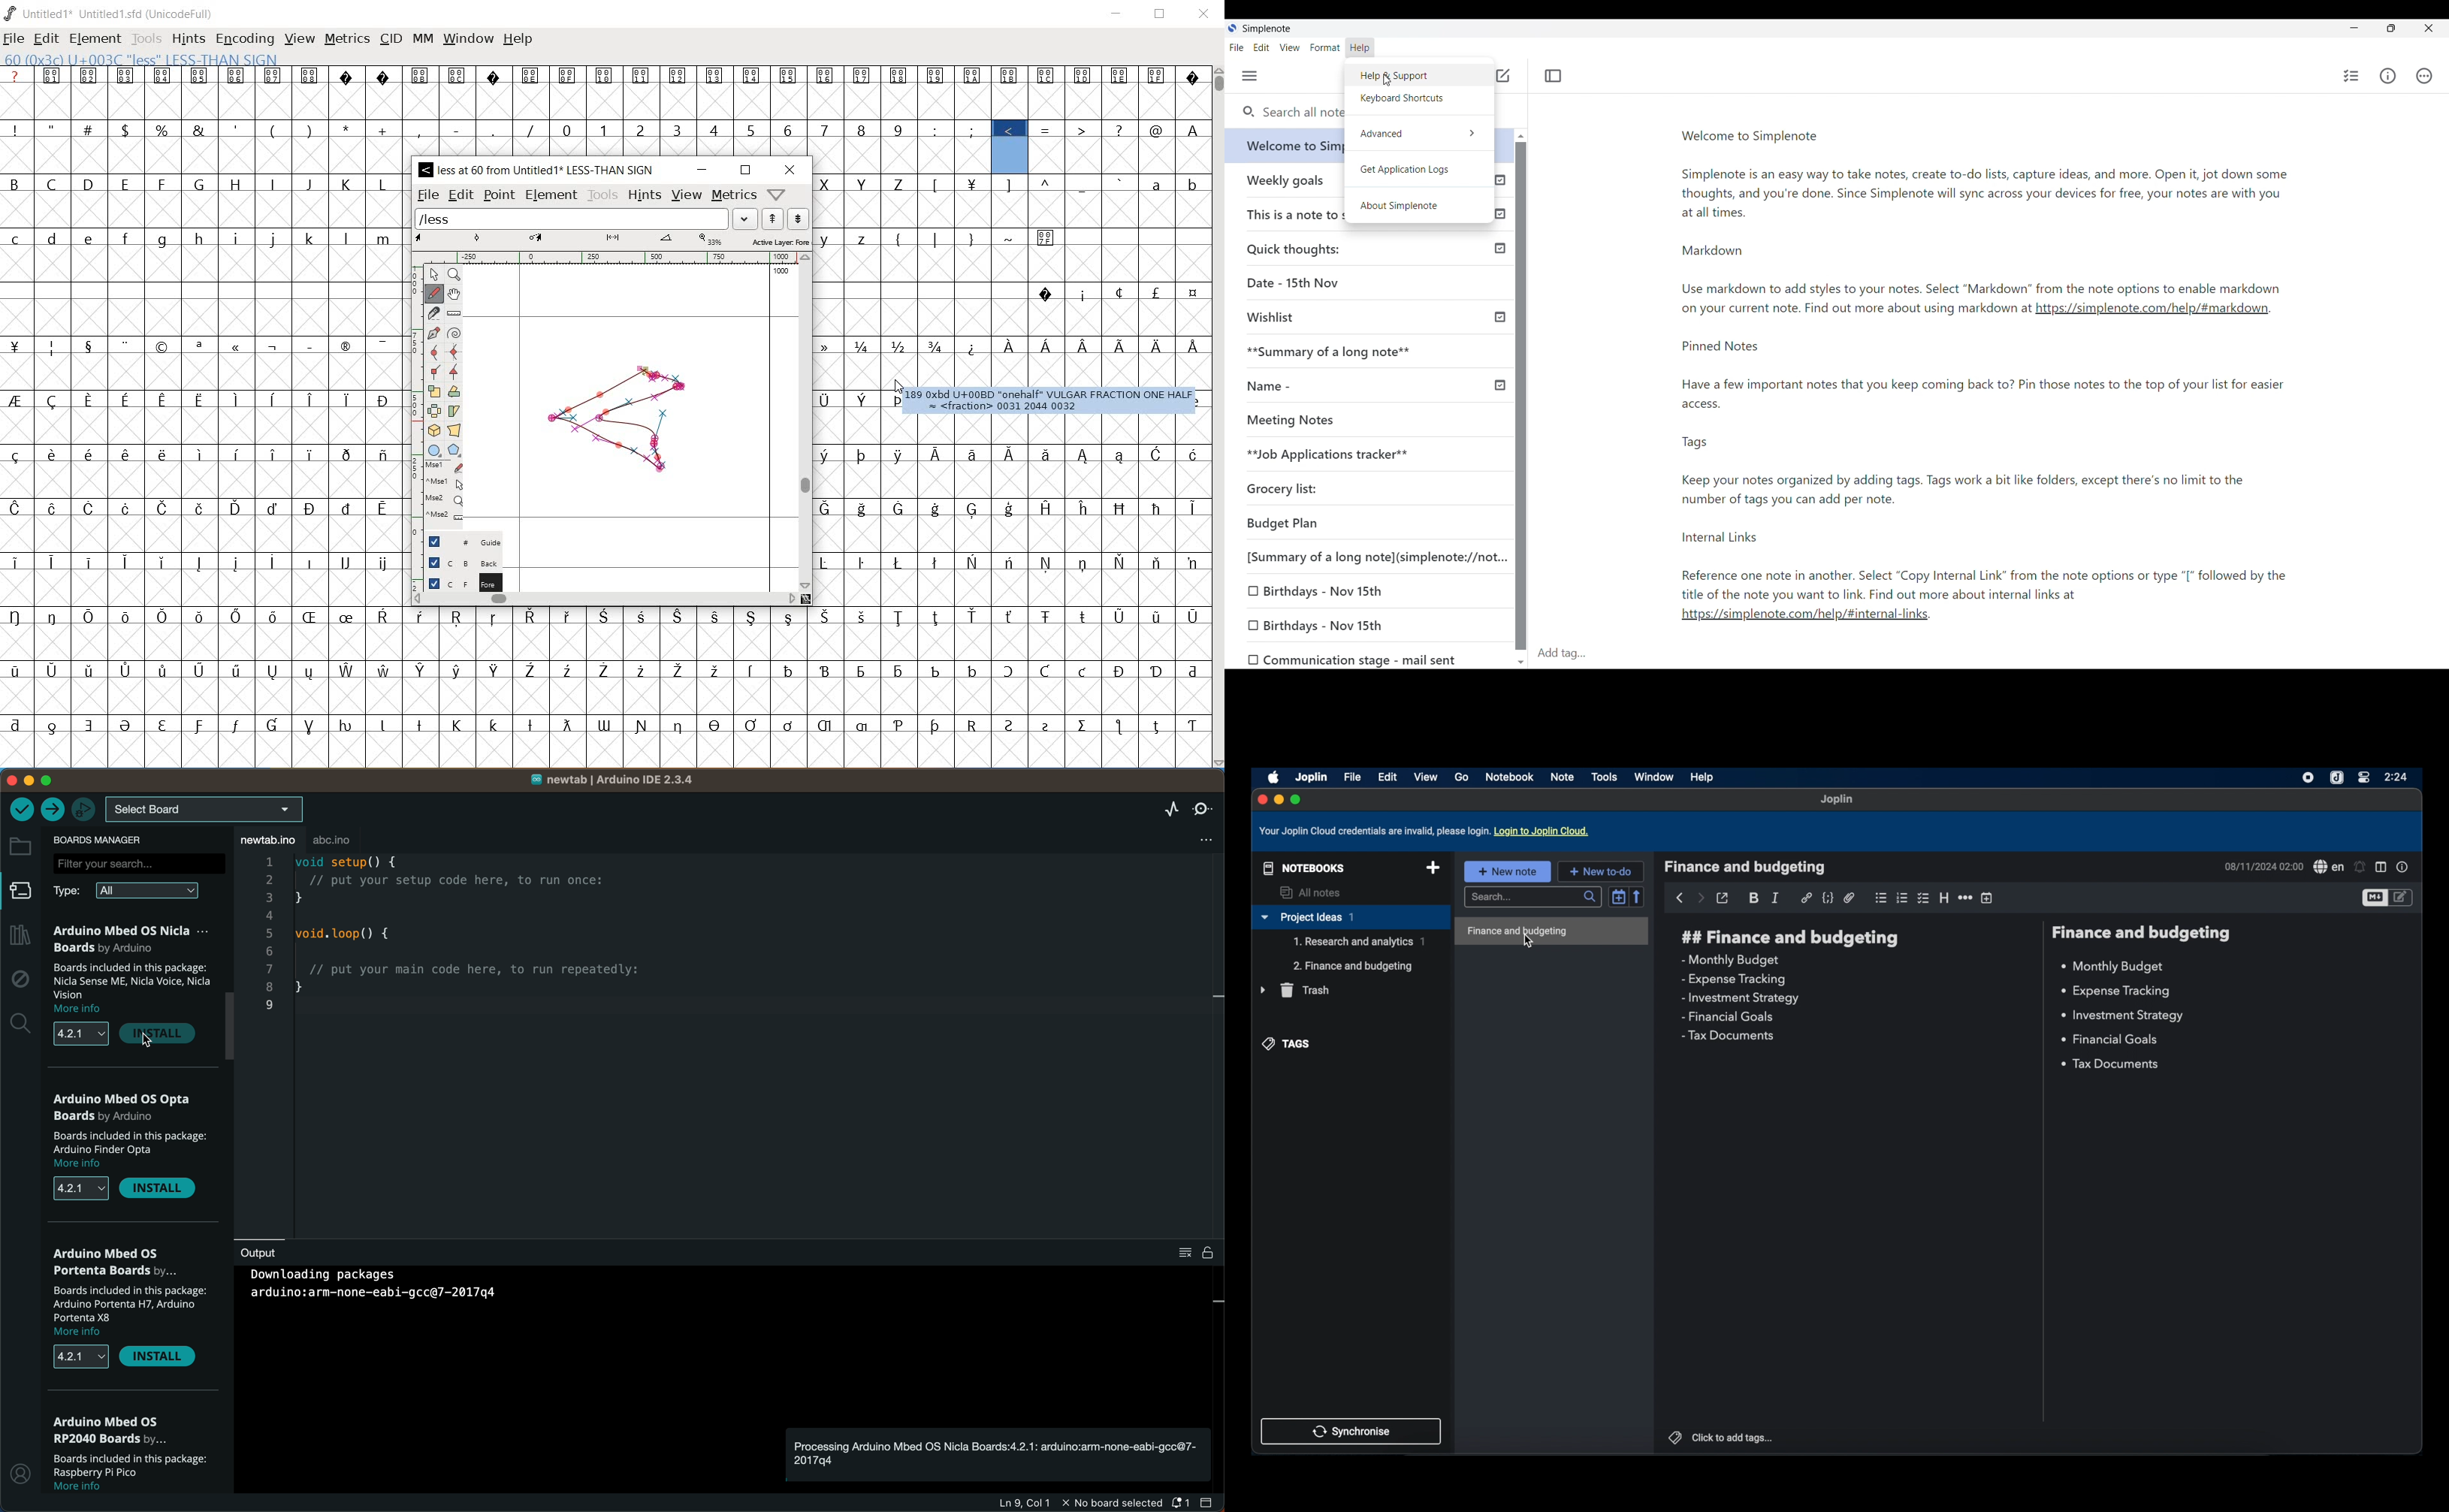 The image size is (2464, 1512). Describe the element at coordinates (1507, 871) in the screenshot. I see `new note` at that location.